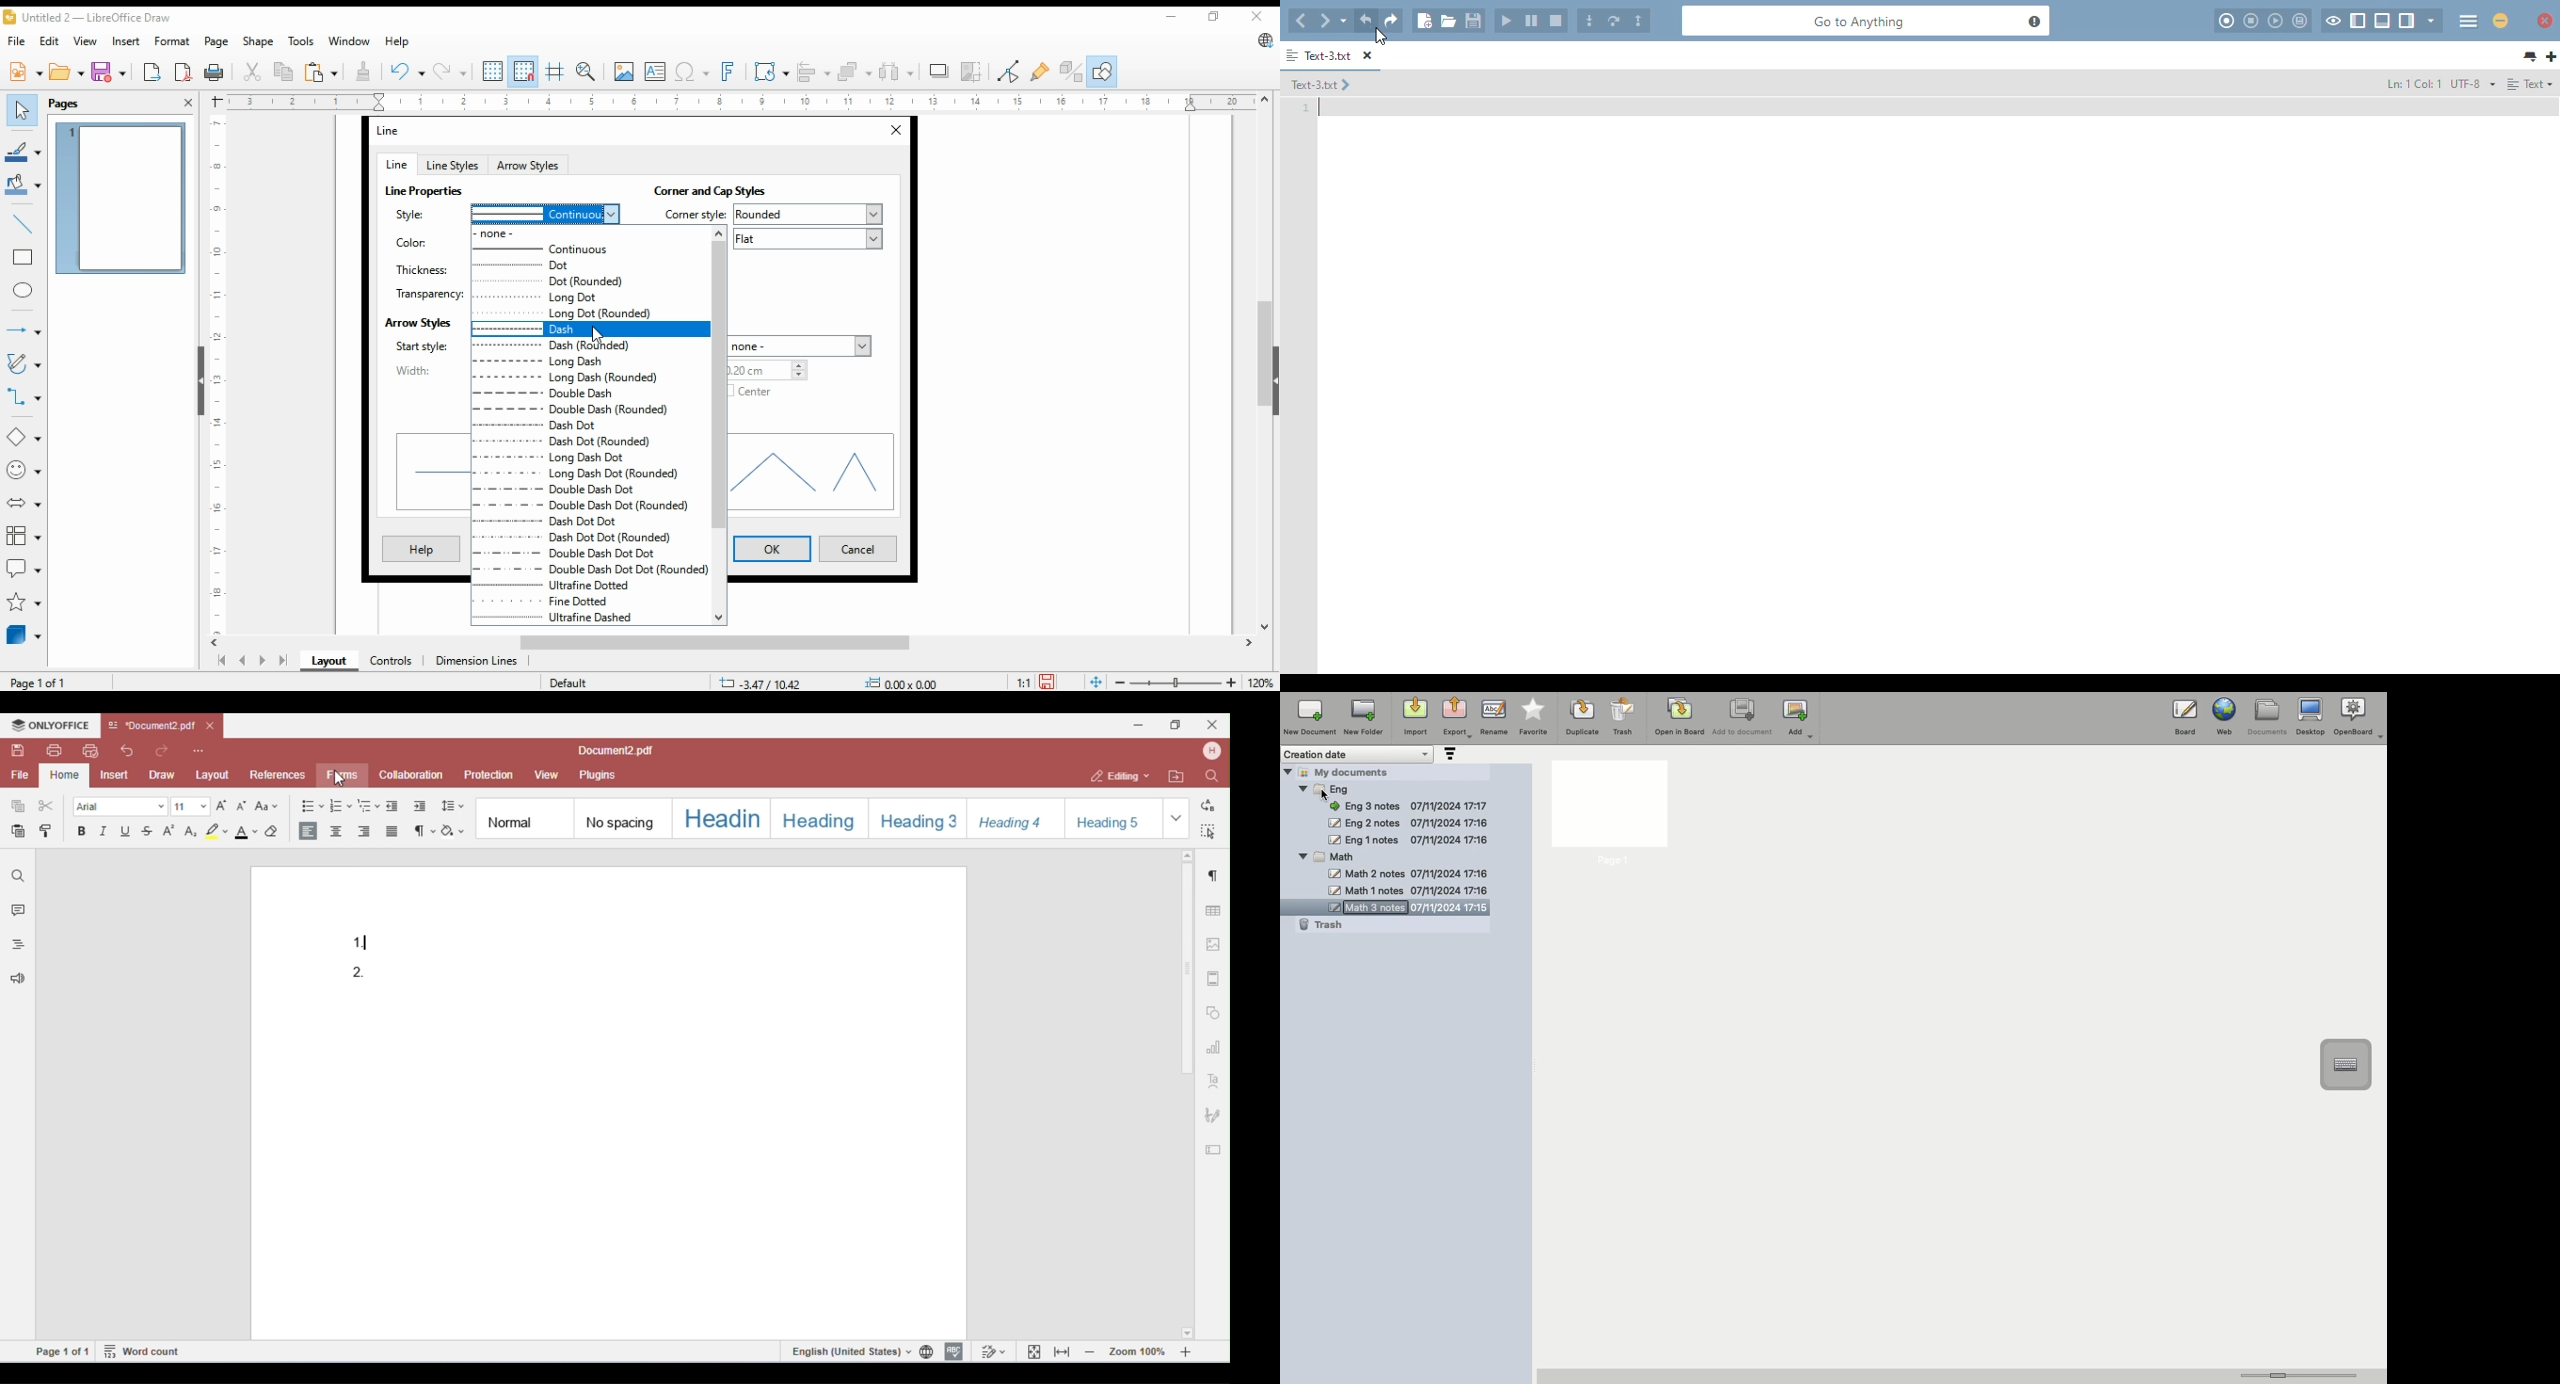 This screenshot has width=2576, height=1400. Describe the element at coordinates (261, 661) in the screenshot. I see `next page` at that location.